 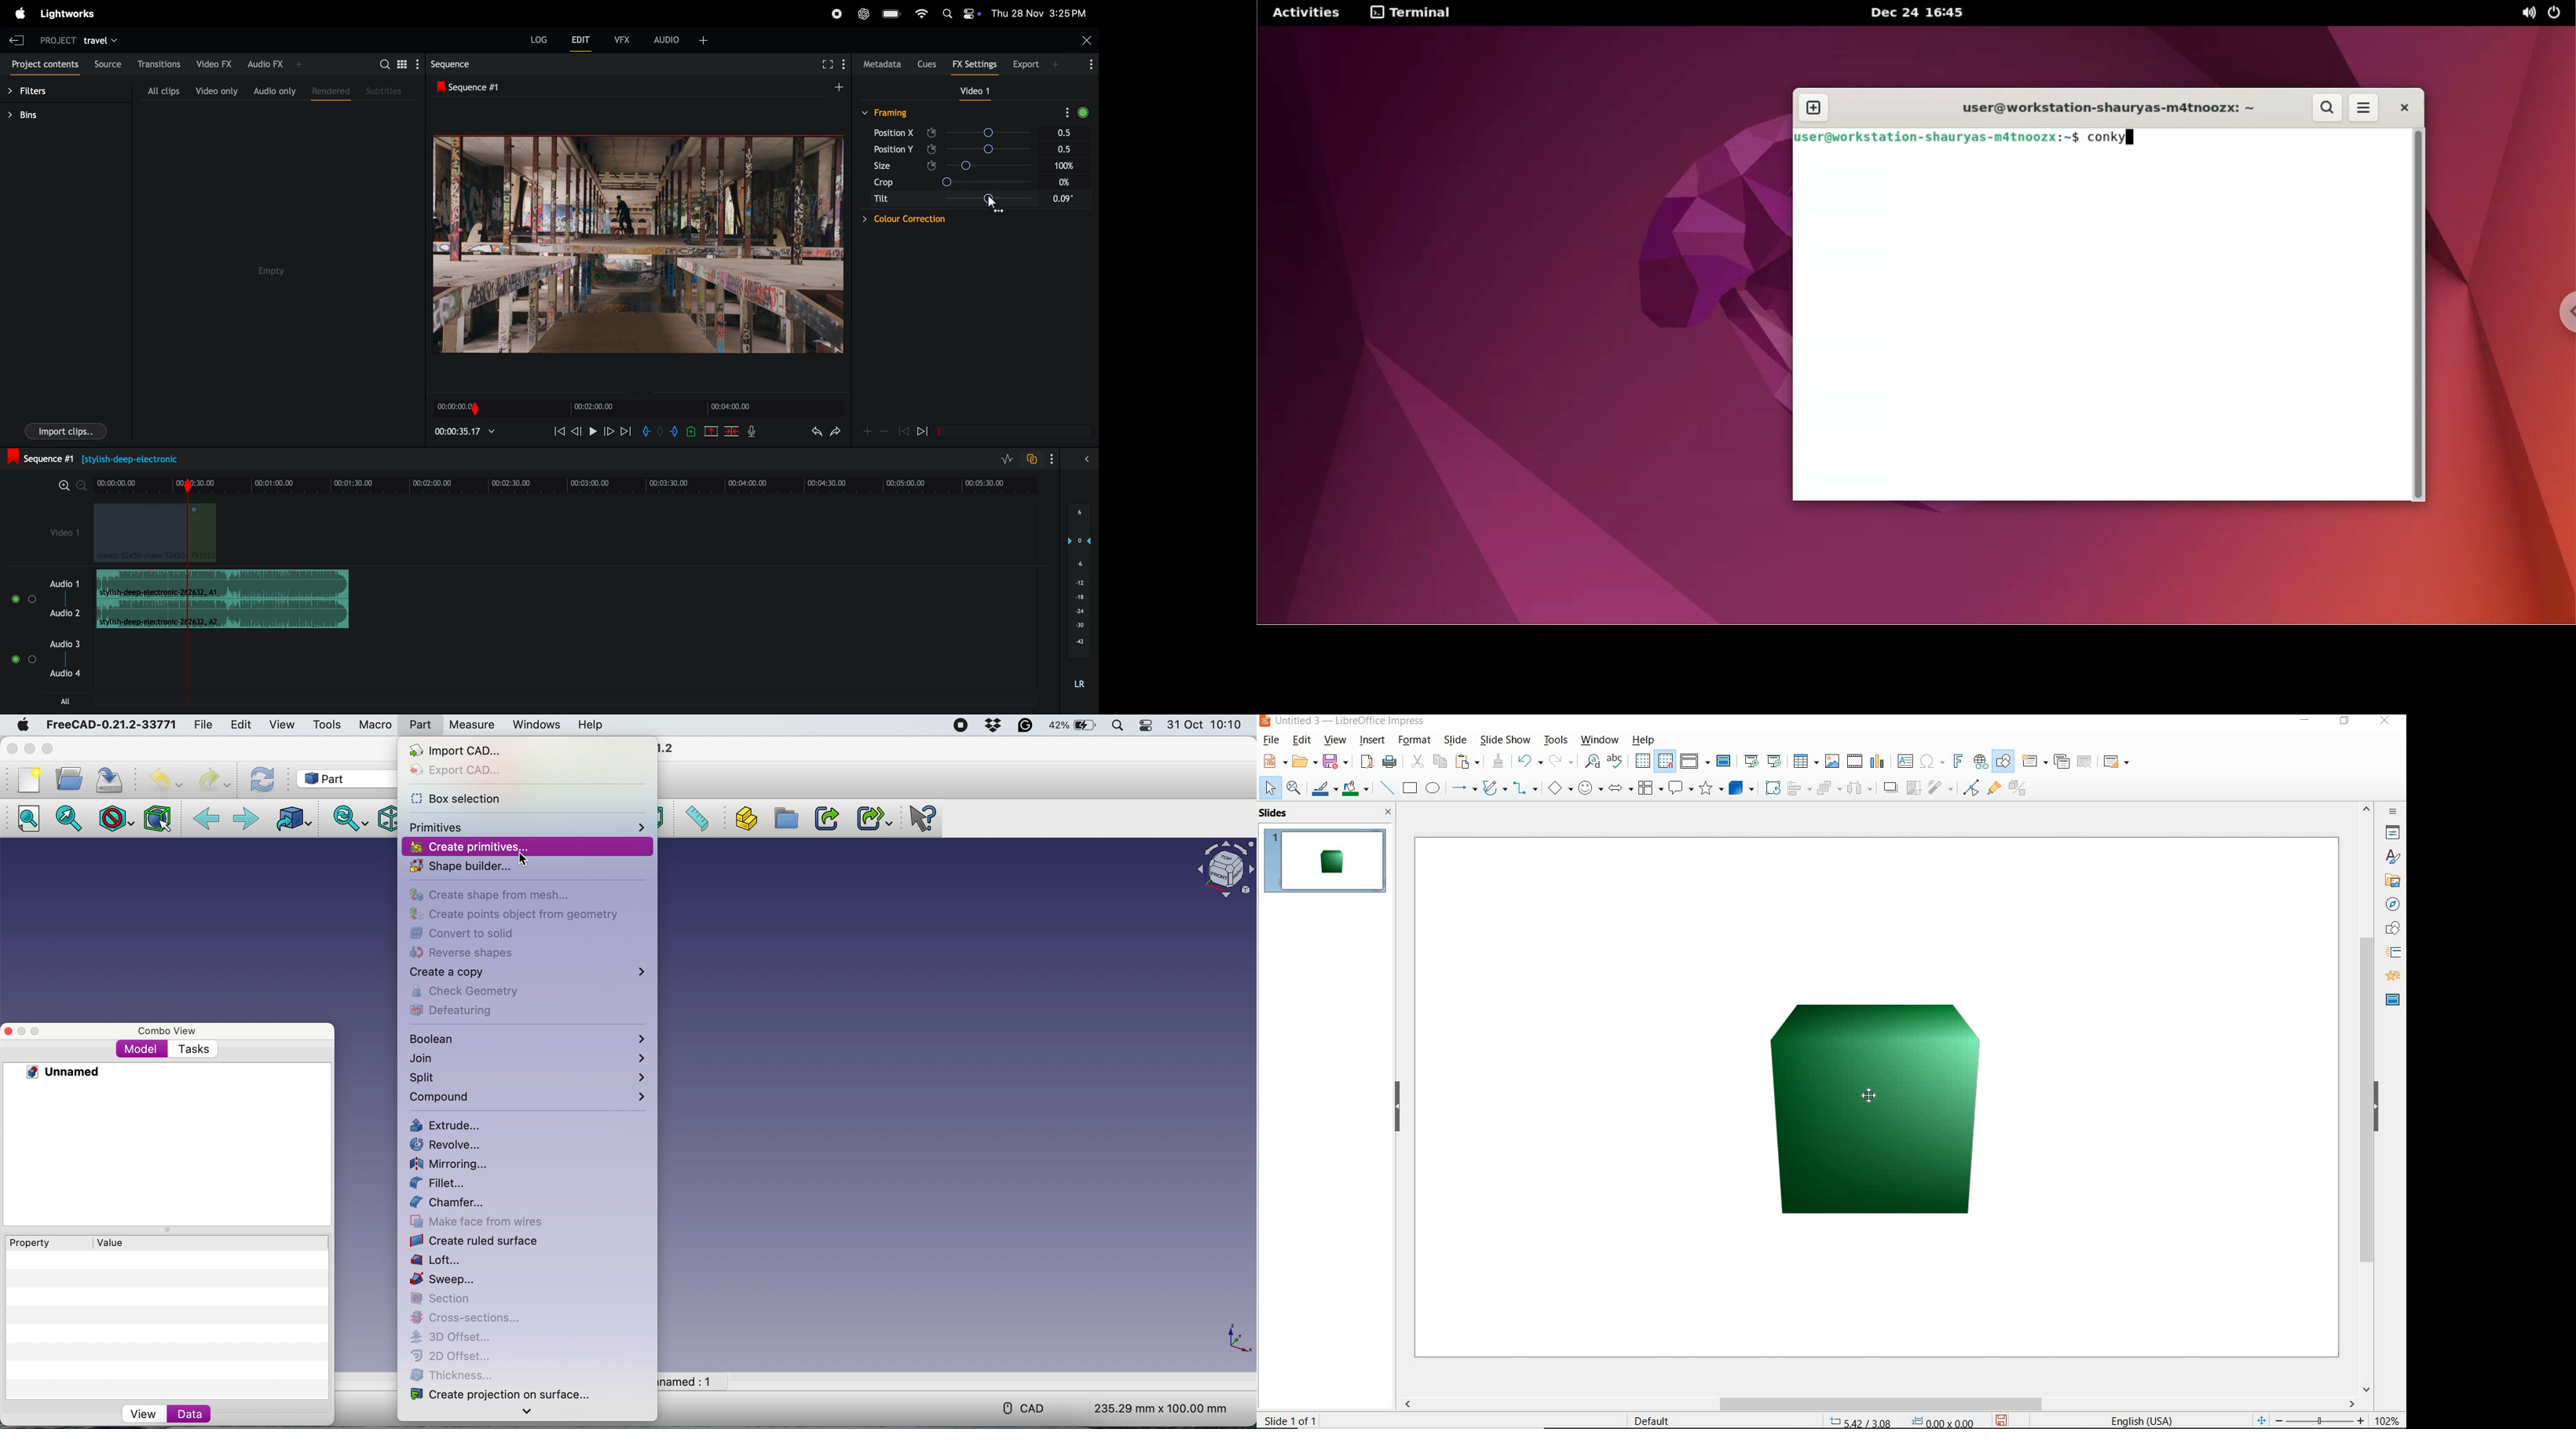 I want to click on Bounding box, so click(x=157, y=819).